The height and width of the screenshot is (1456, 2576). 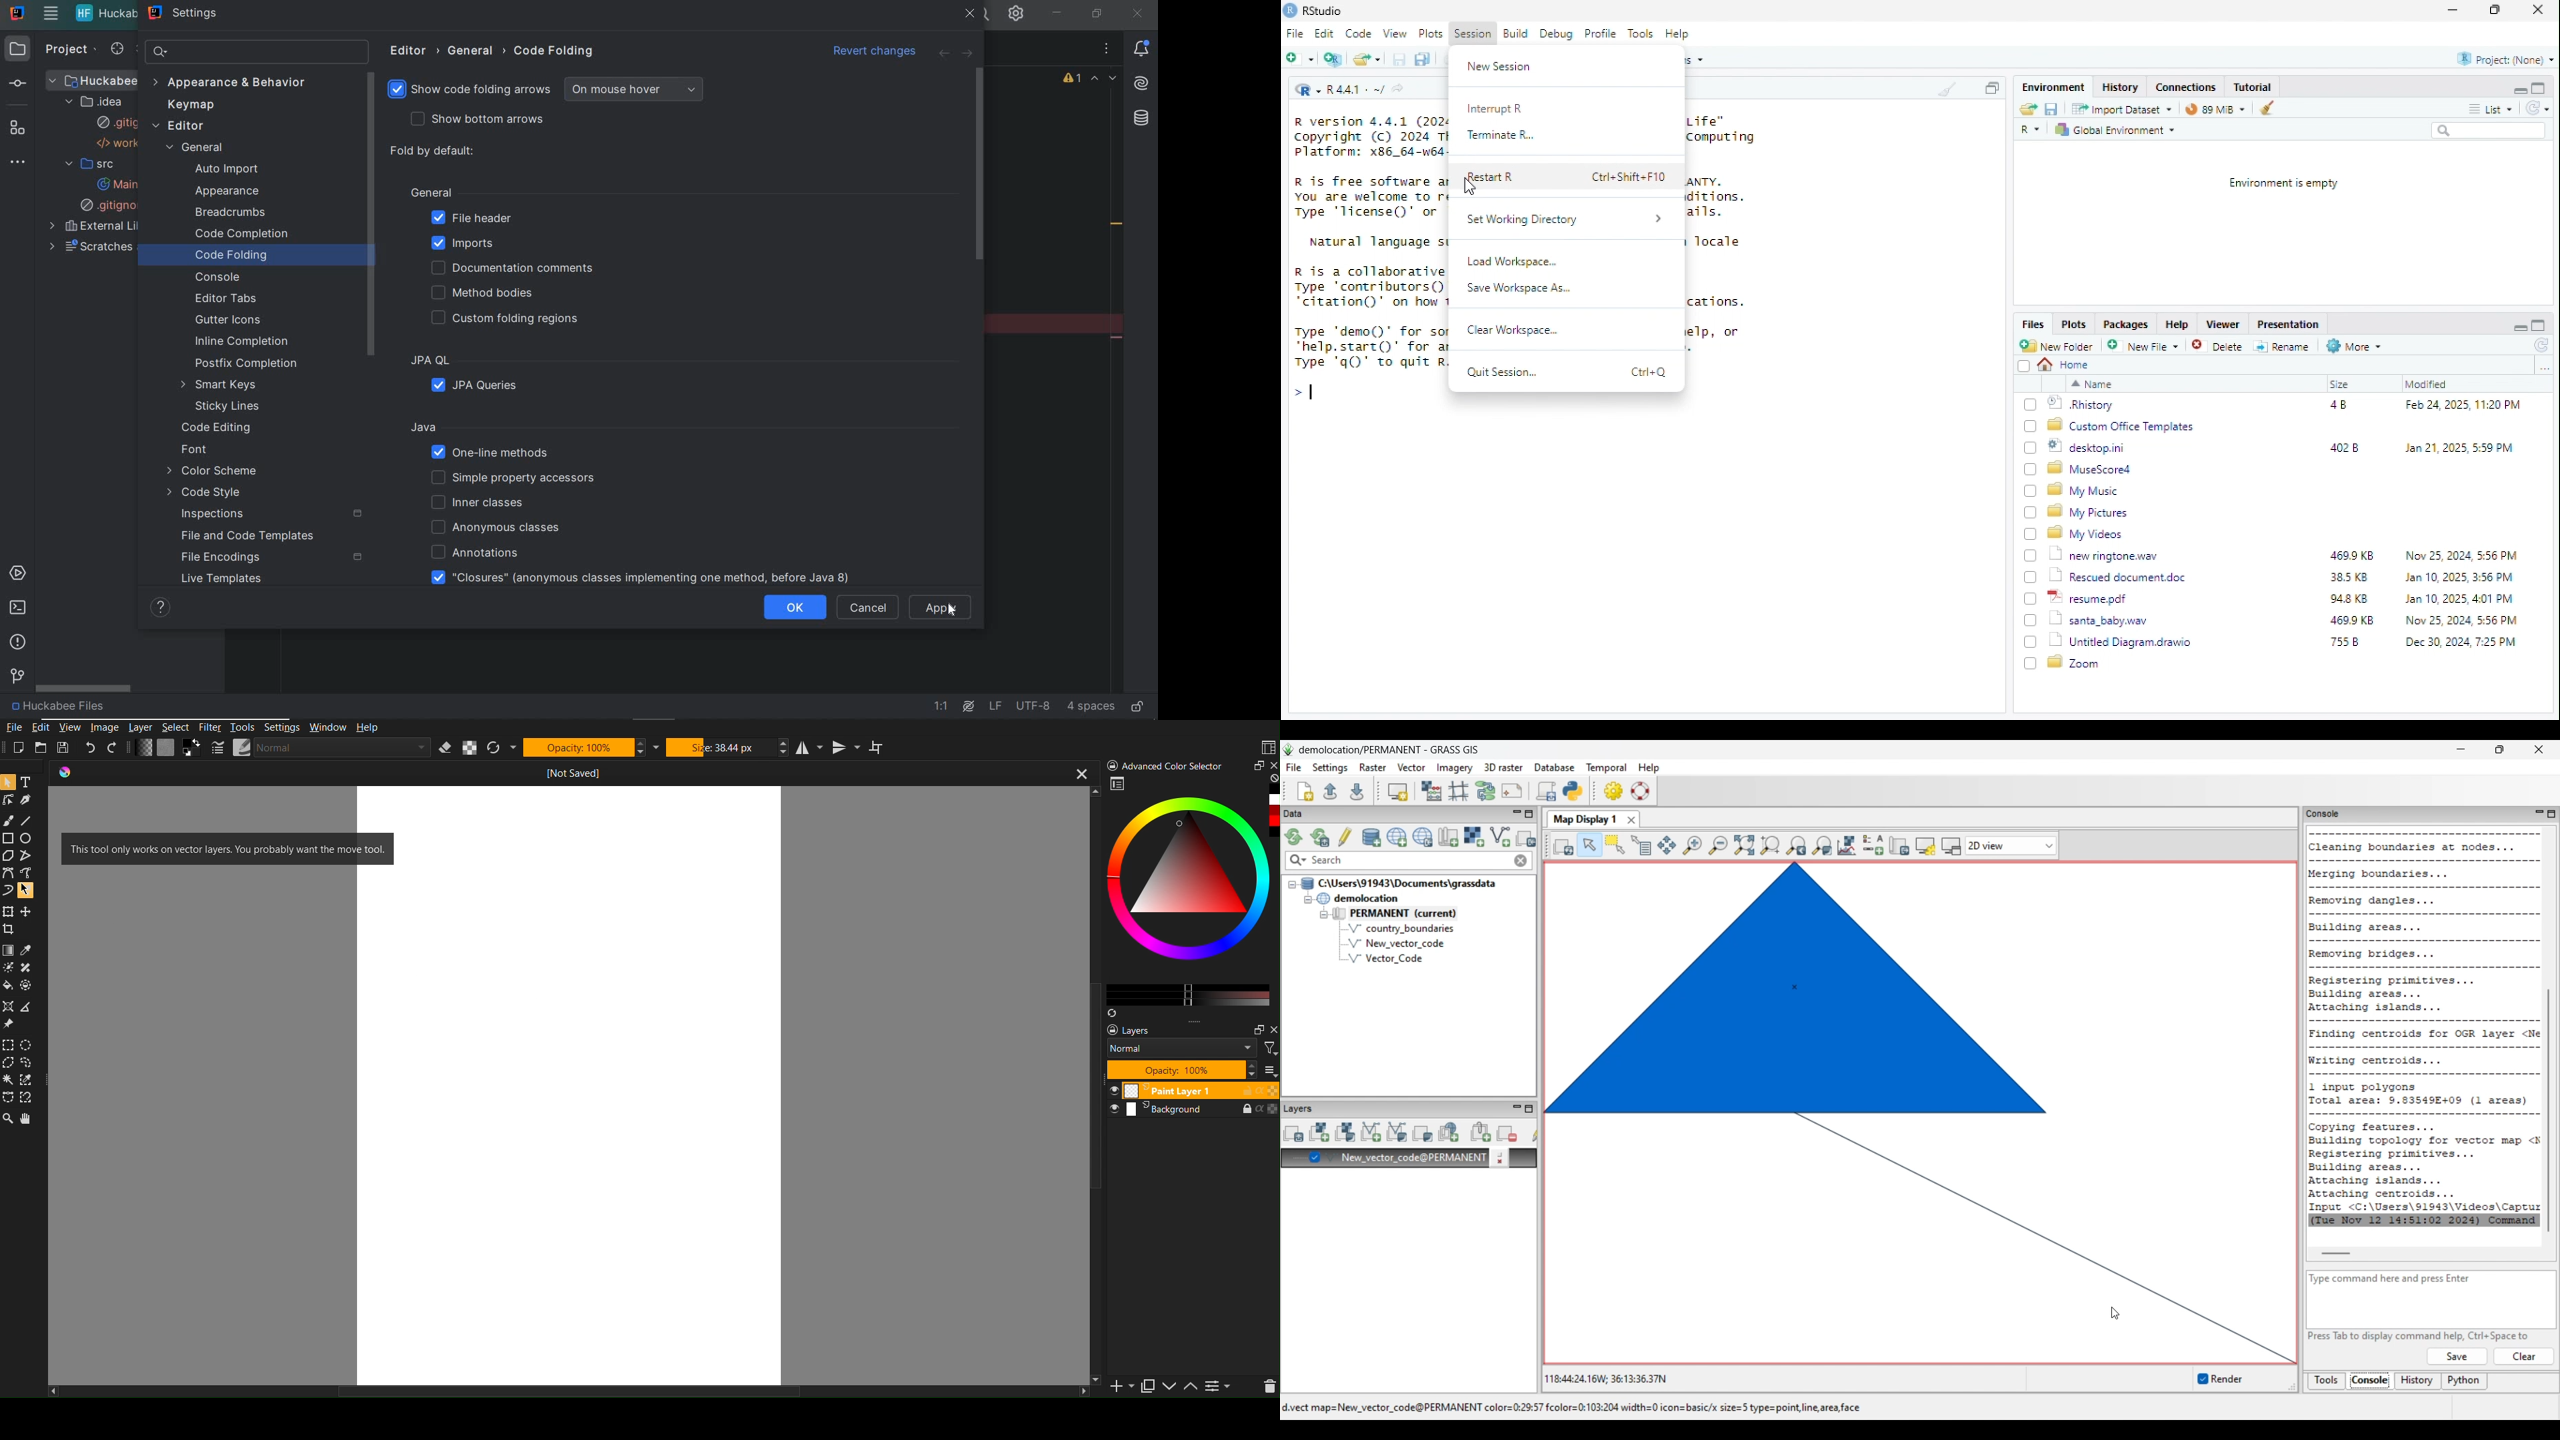 I want to click on R, so click(x=2032, y=130).